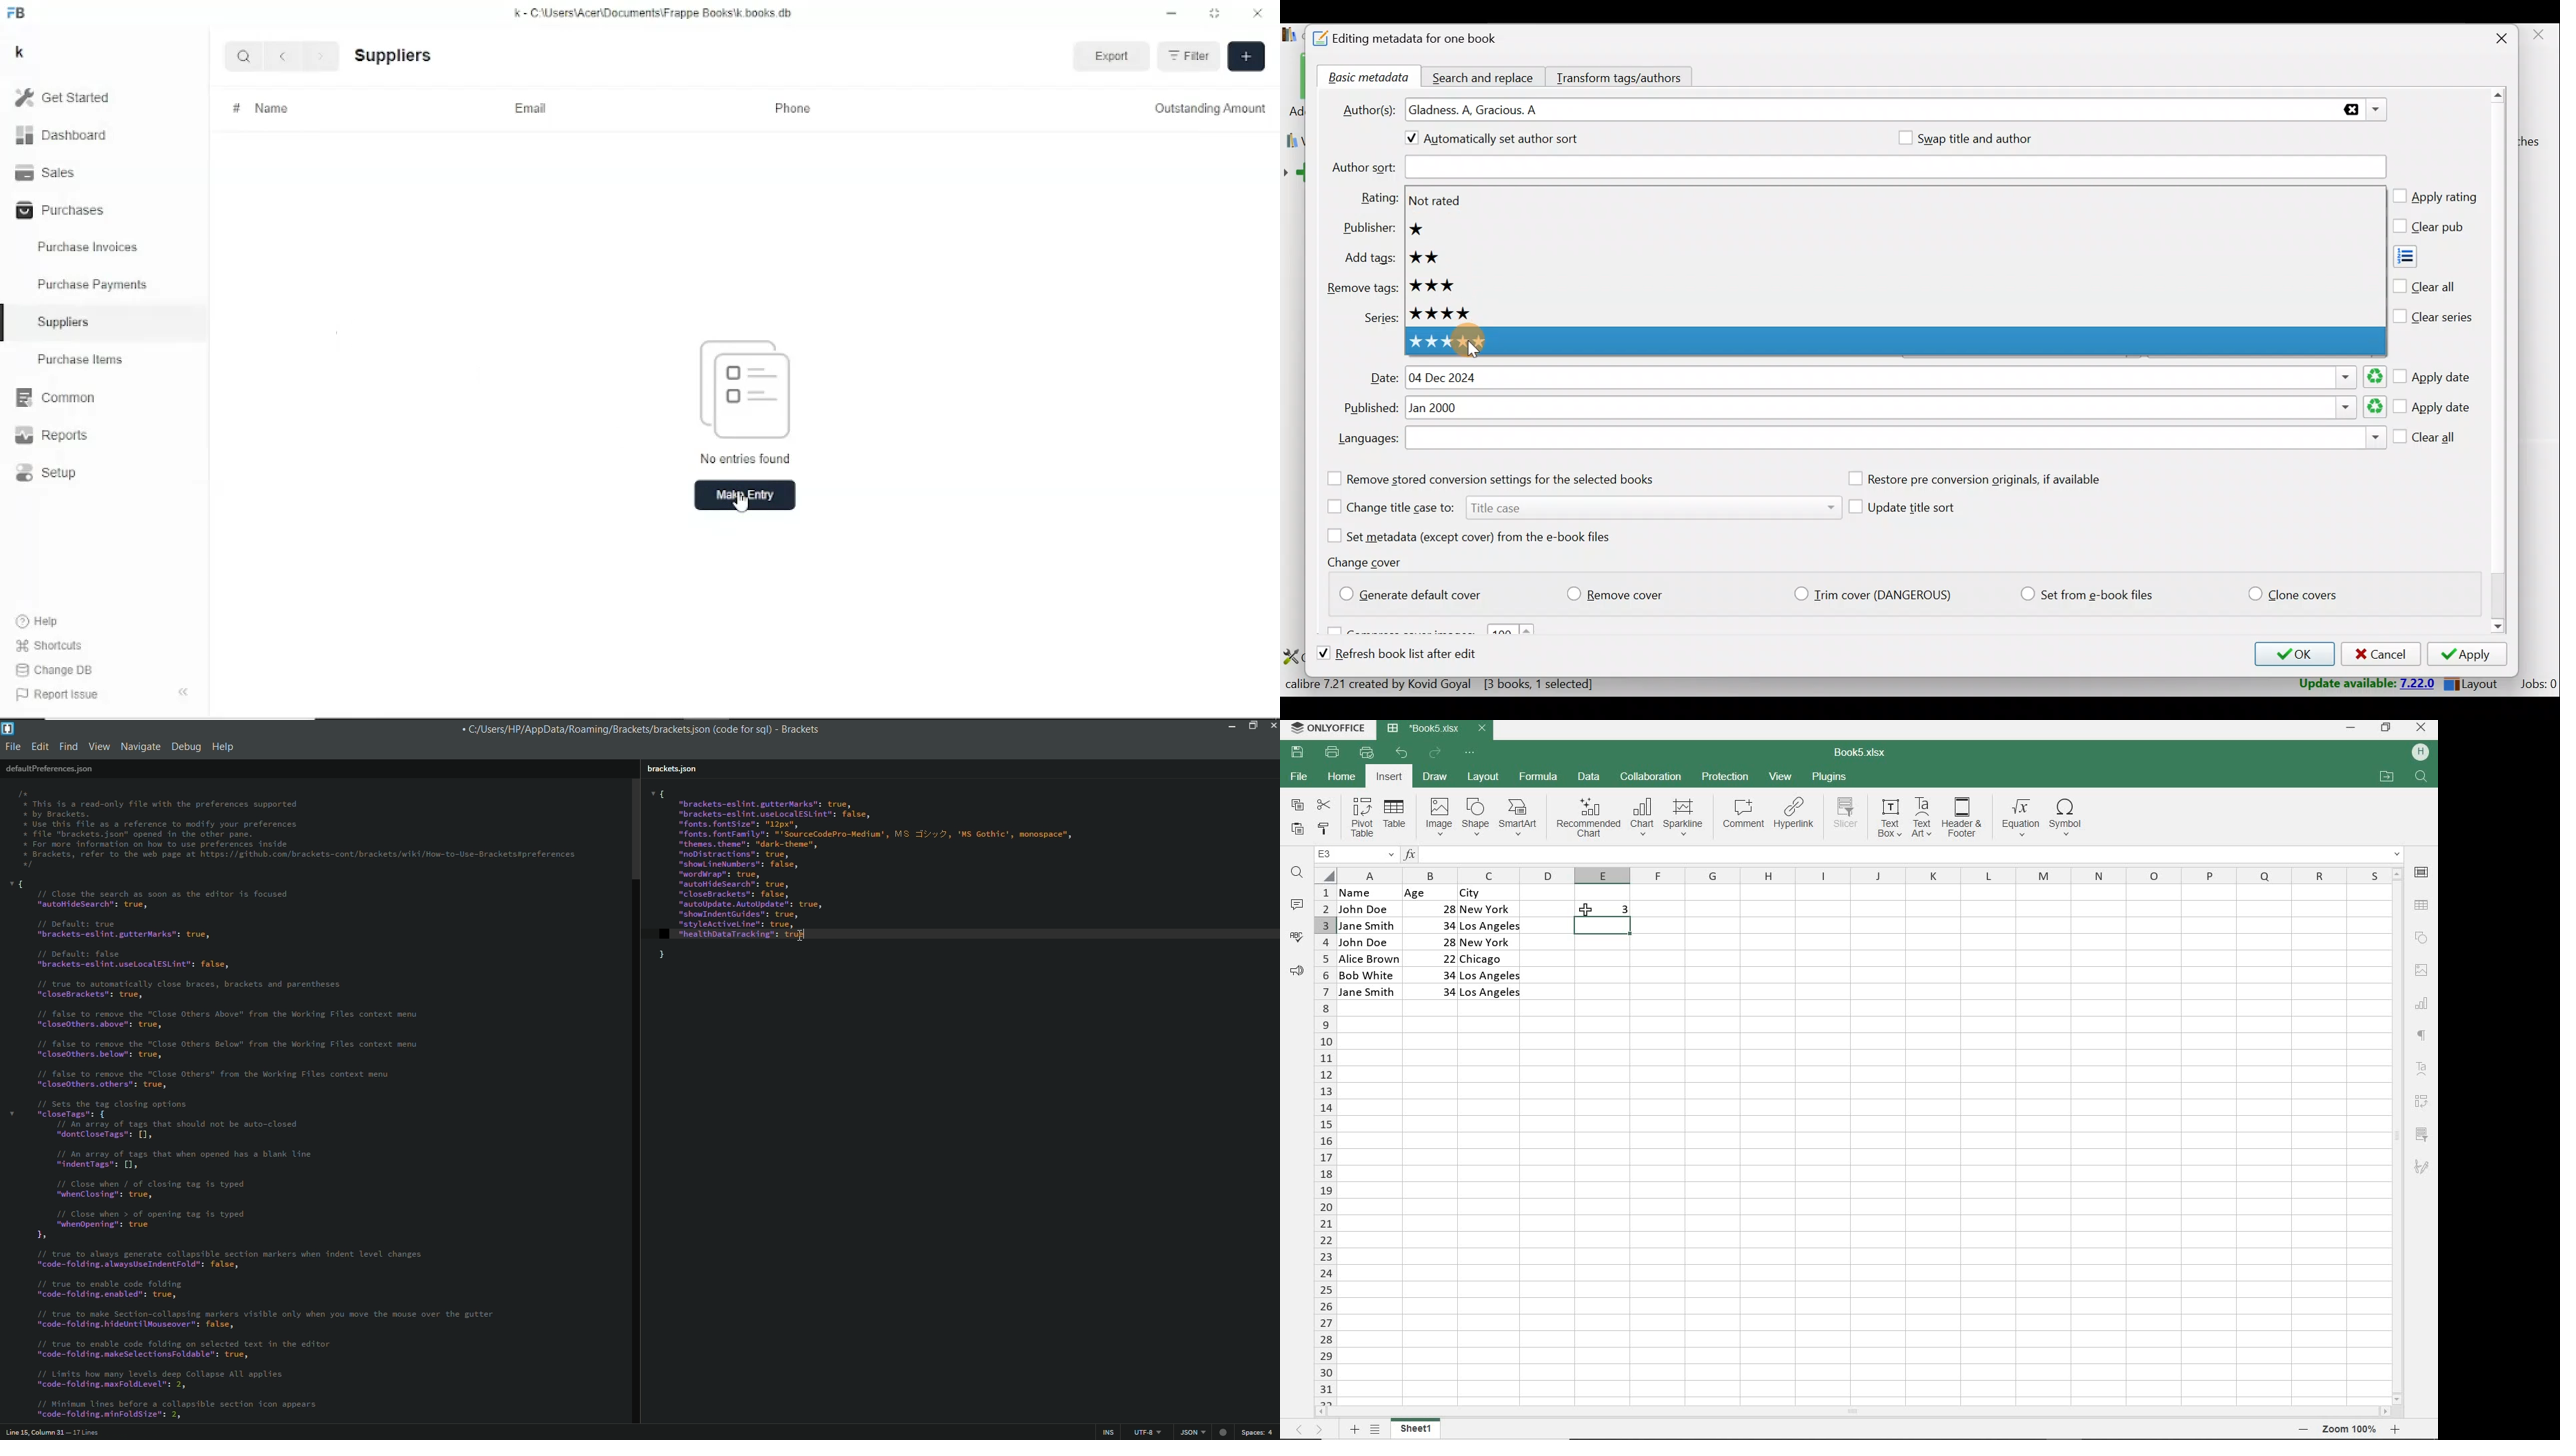  I want to click on Change DB, so click(55, 671).